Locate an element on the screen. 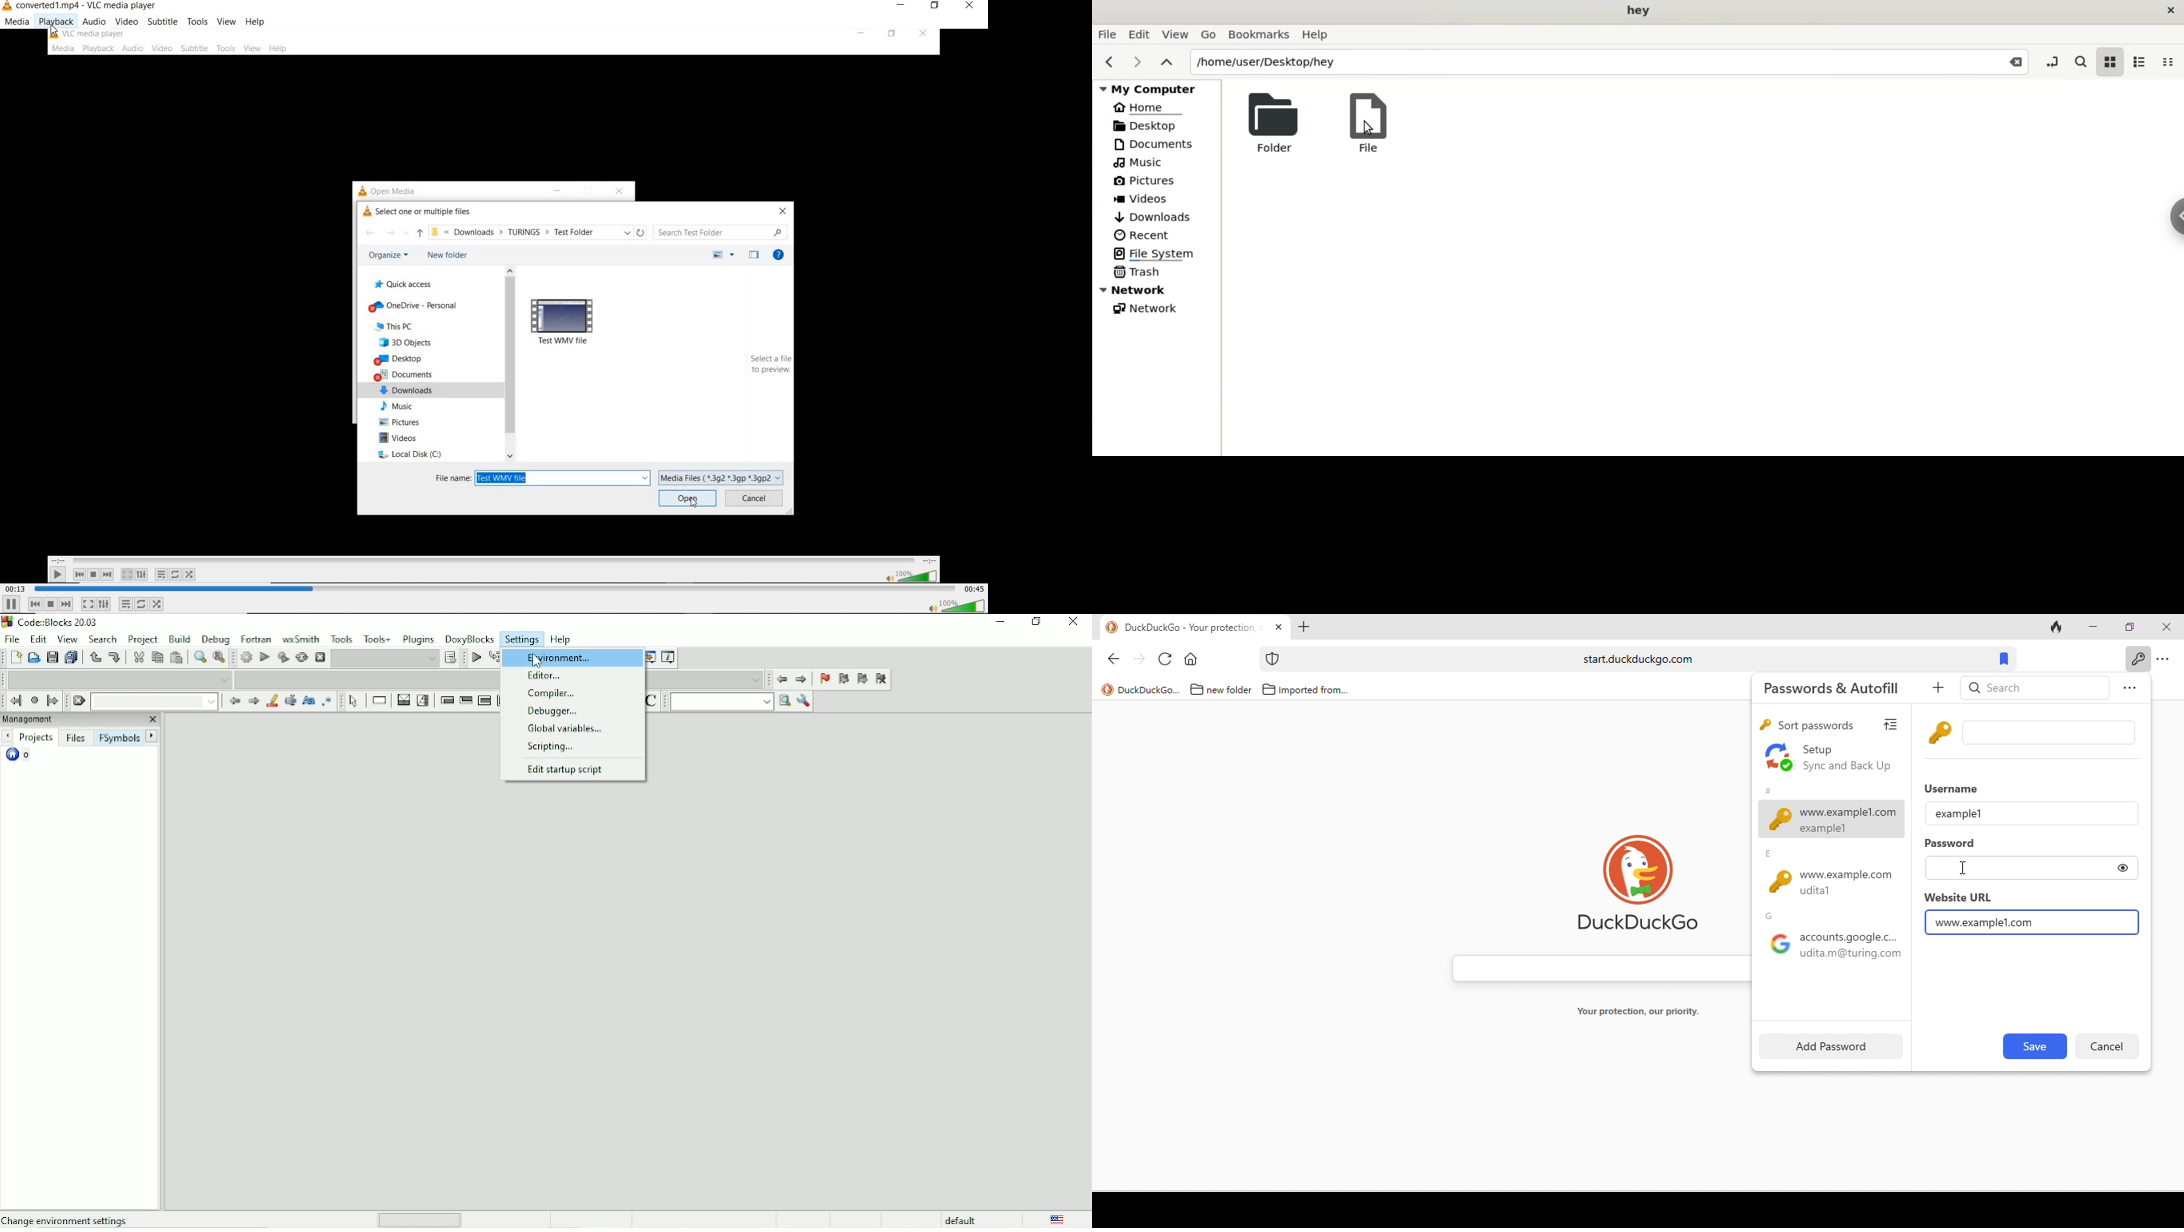  Paste is located at coordinates (175, 658).